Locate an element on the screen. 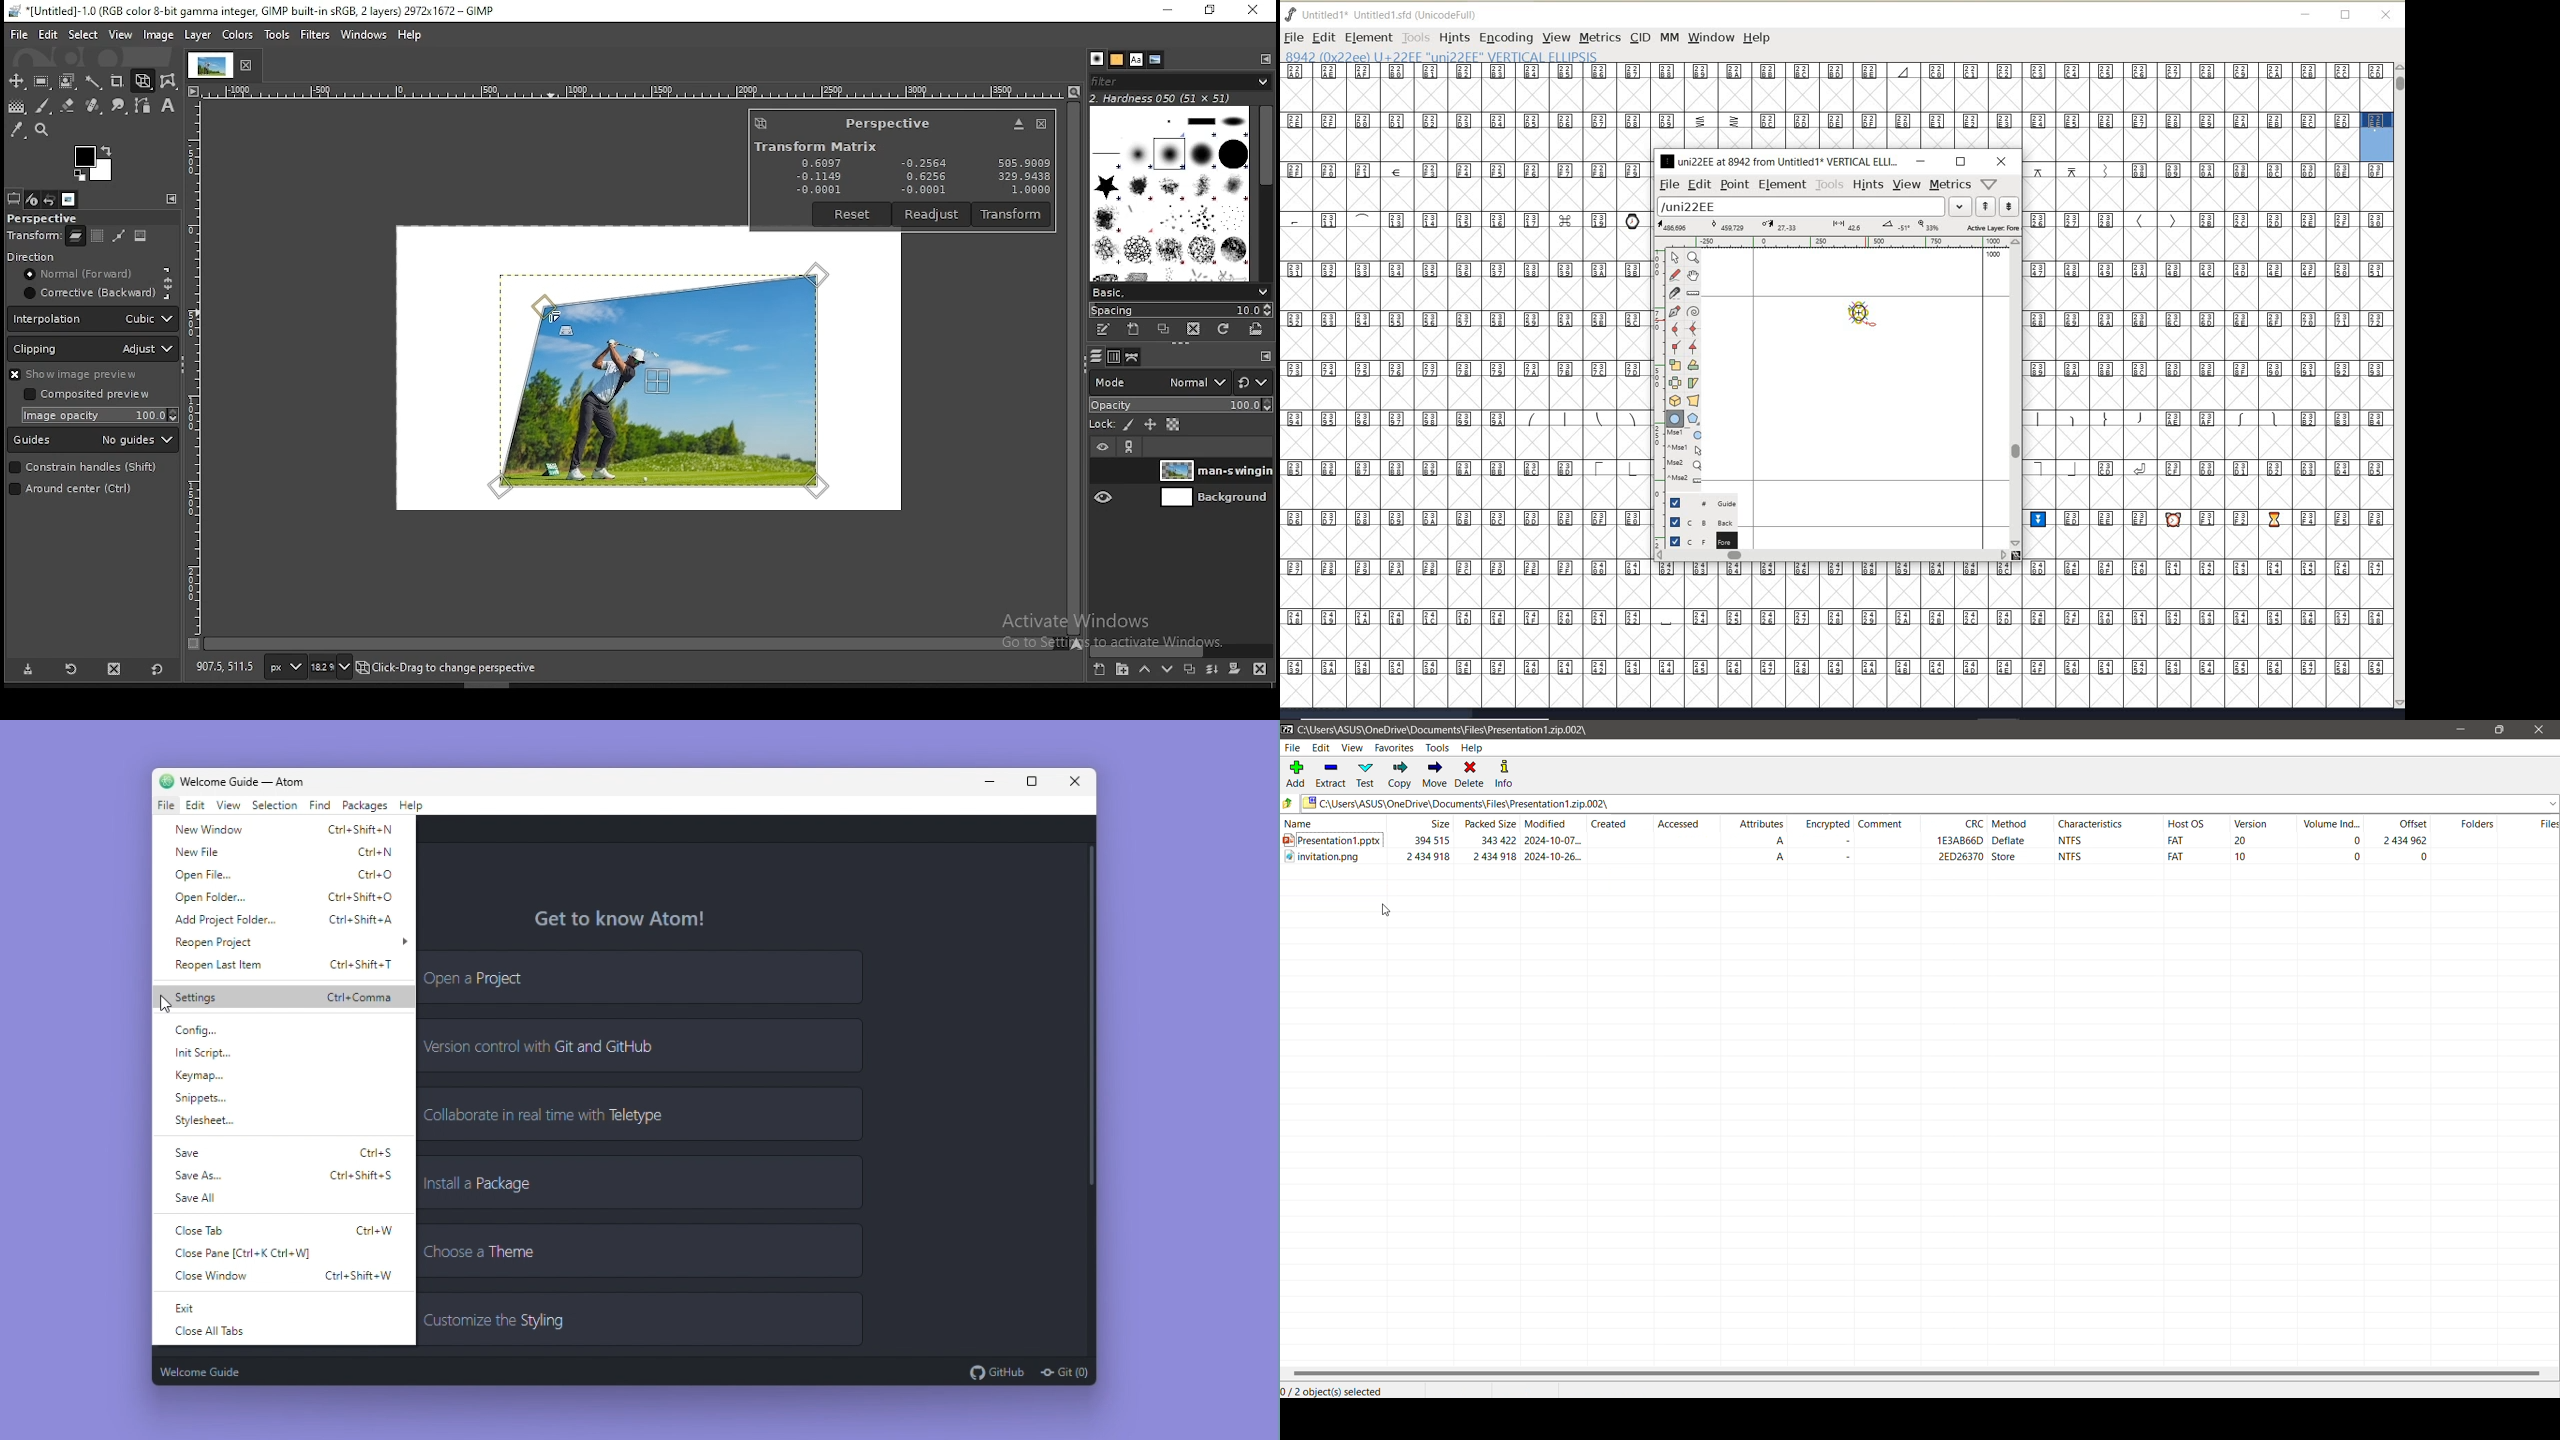 Image resolution: width=2576 pixels, height=1456 pixels. 649.0, 324.5 is located at coordinates (224, 668).